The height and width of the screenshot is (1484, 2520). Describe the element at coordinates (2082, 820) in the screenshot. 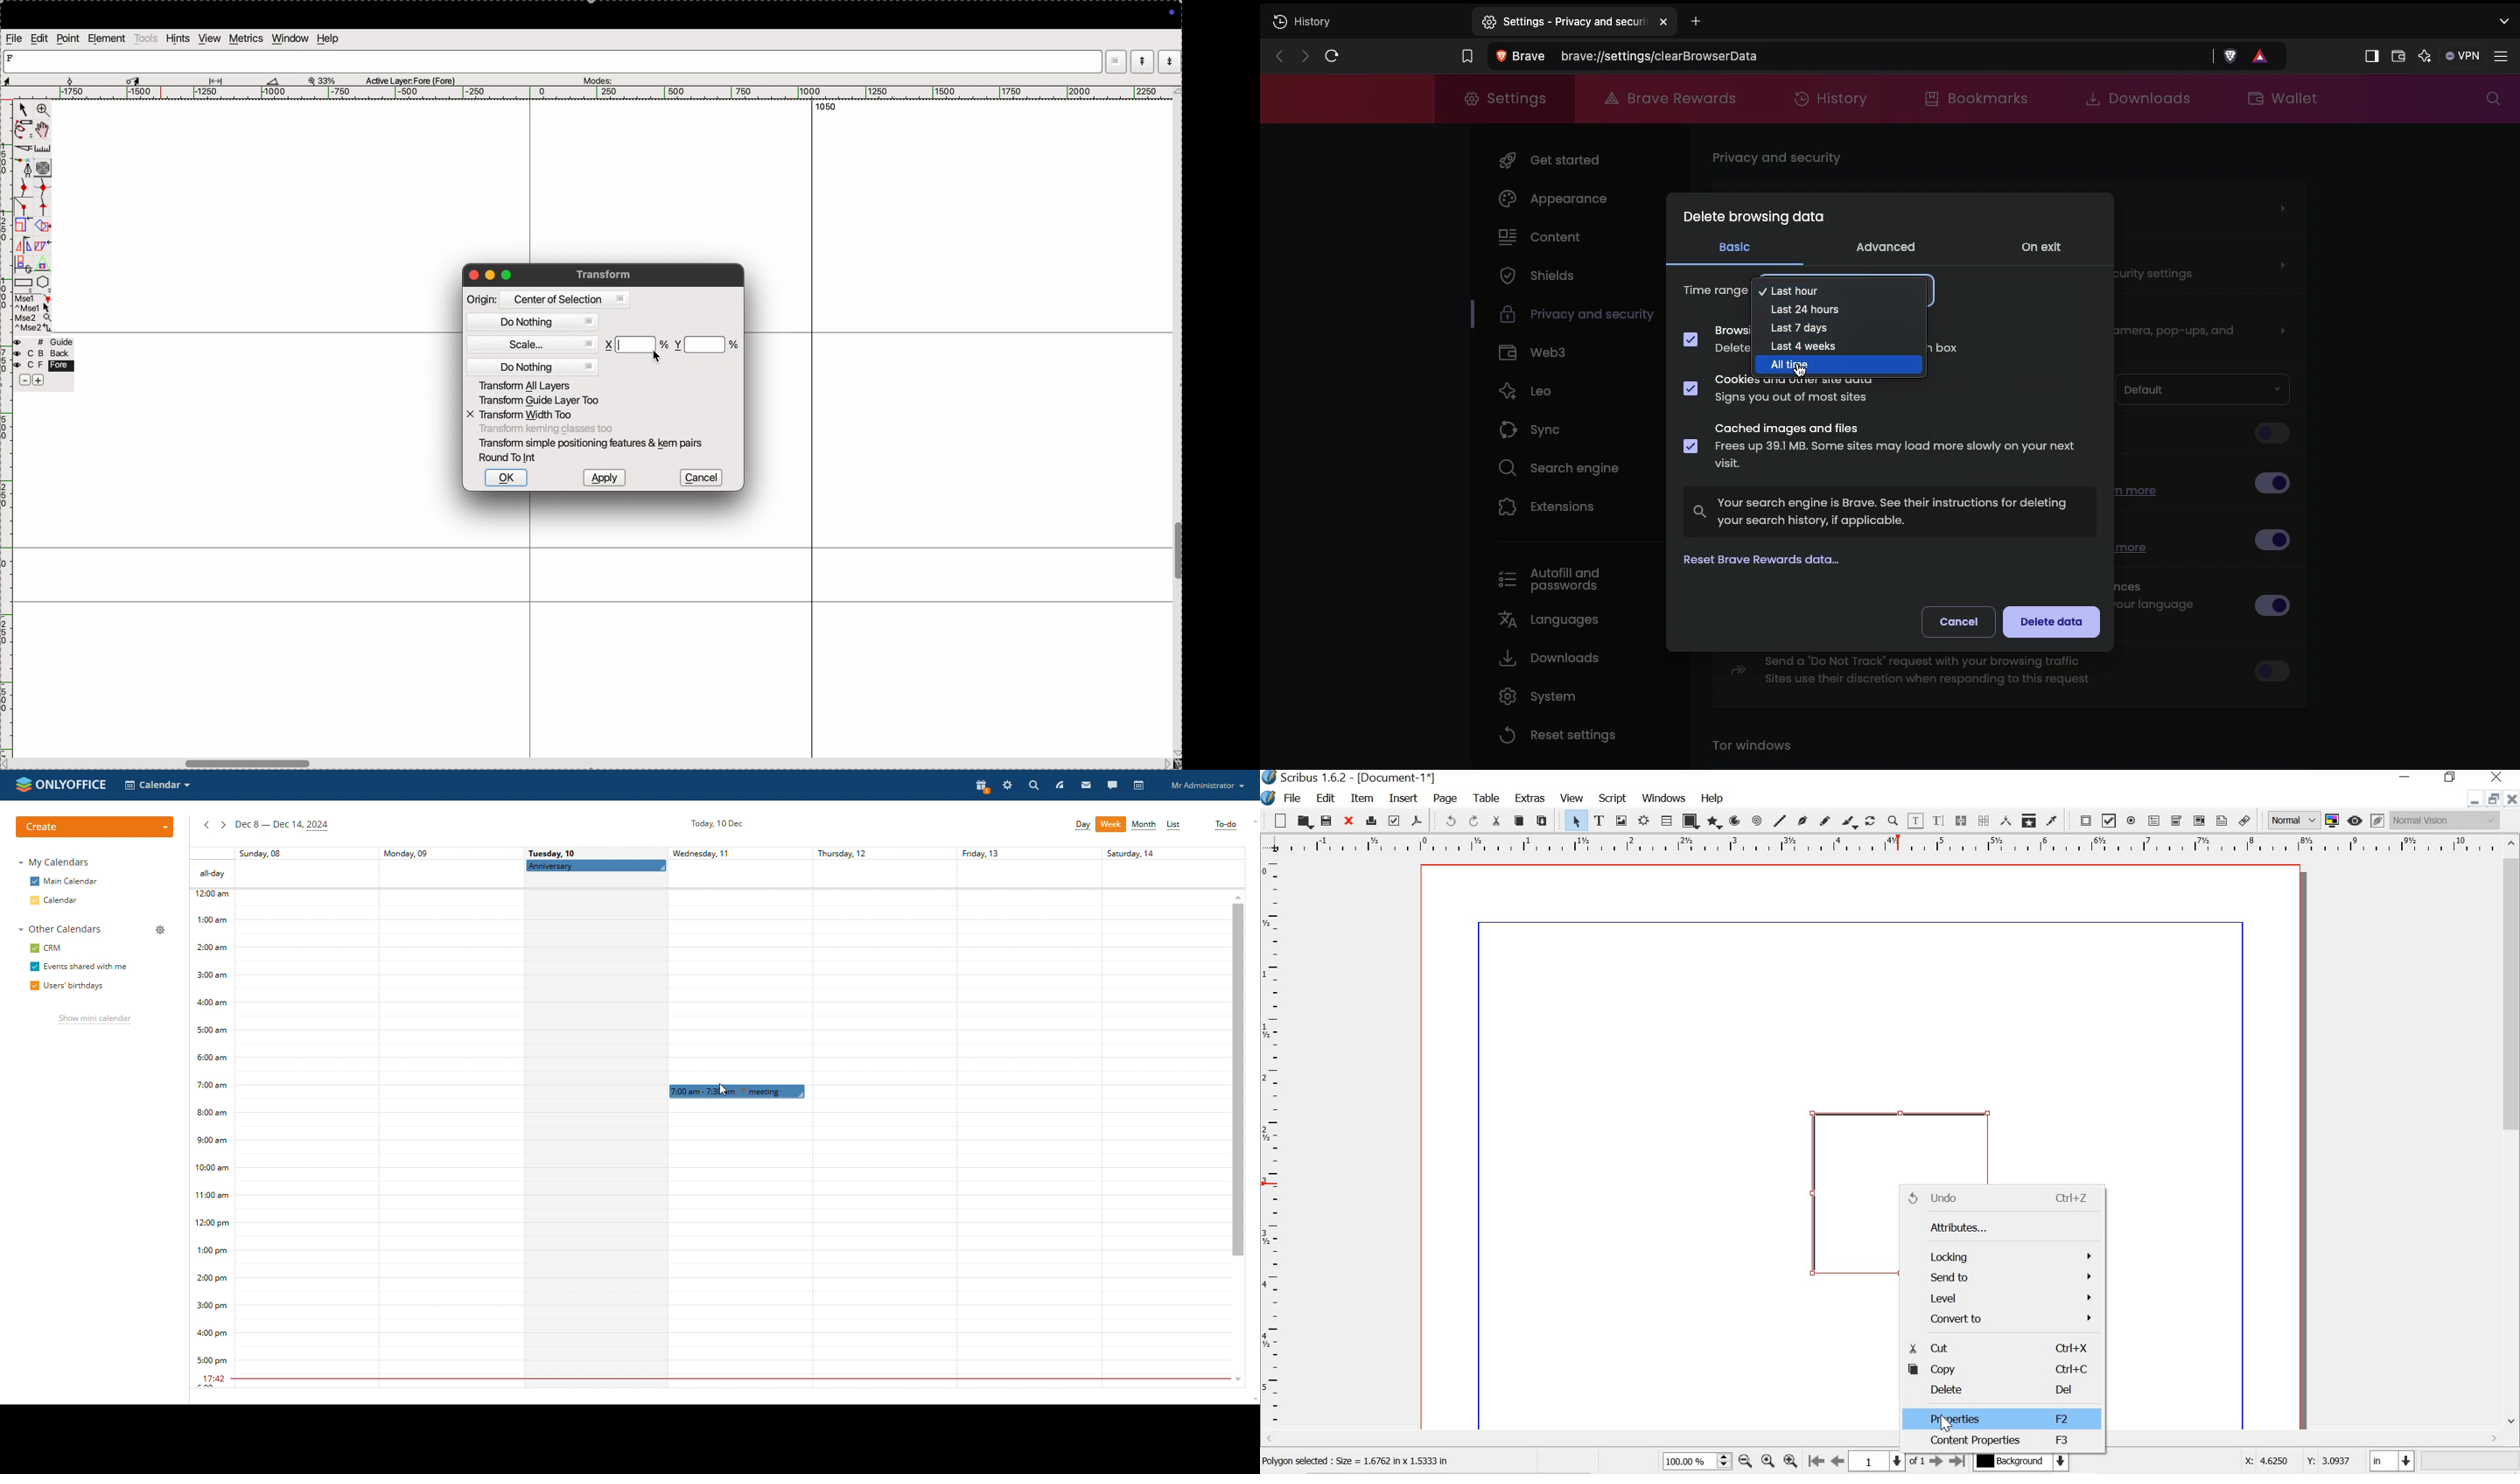

I see `pdf push button` at that location.